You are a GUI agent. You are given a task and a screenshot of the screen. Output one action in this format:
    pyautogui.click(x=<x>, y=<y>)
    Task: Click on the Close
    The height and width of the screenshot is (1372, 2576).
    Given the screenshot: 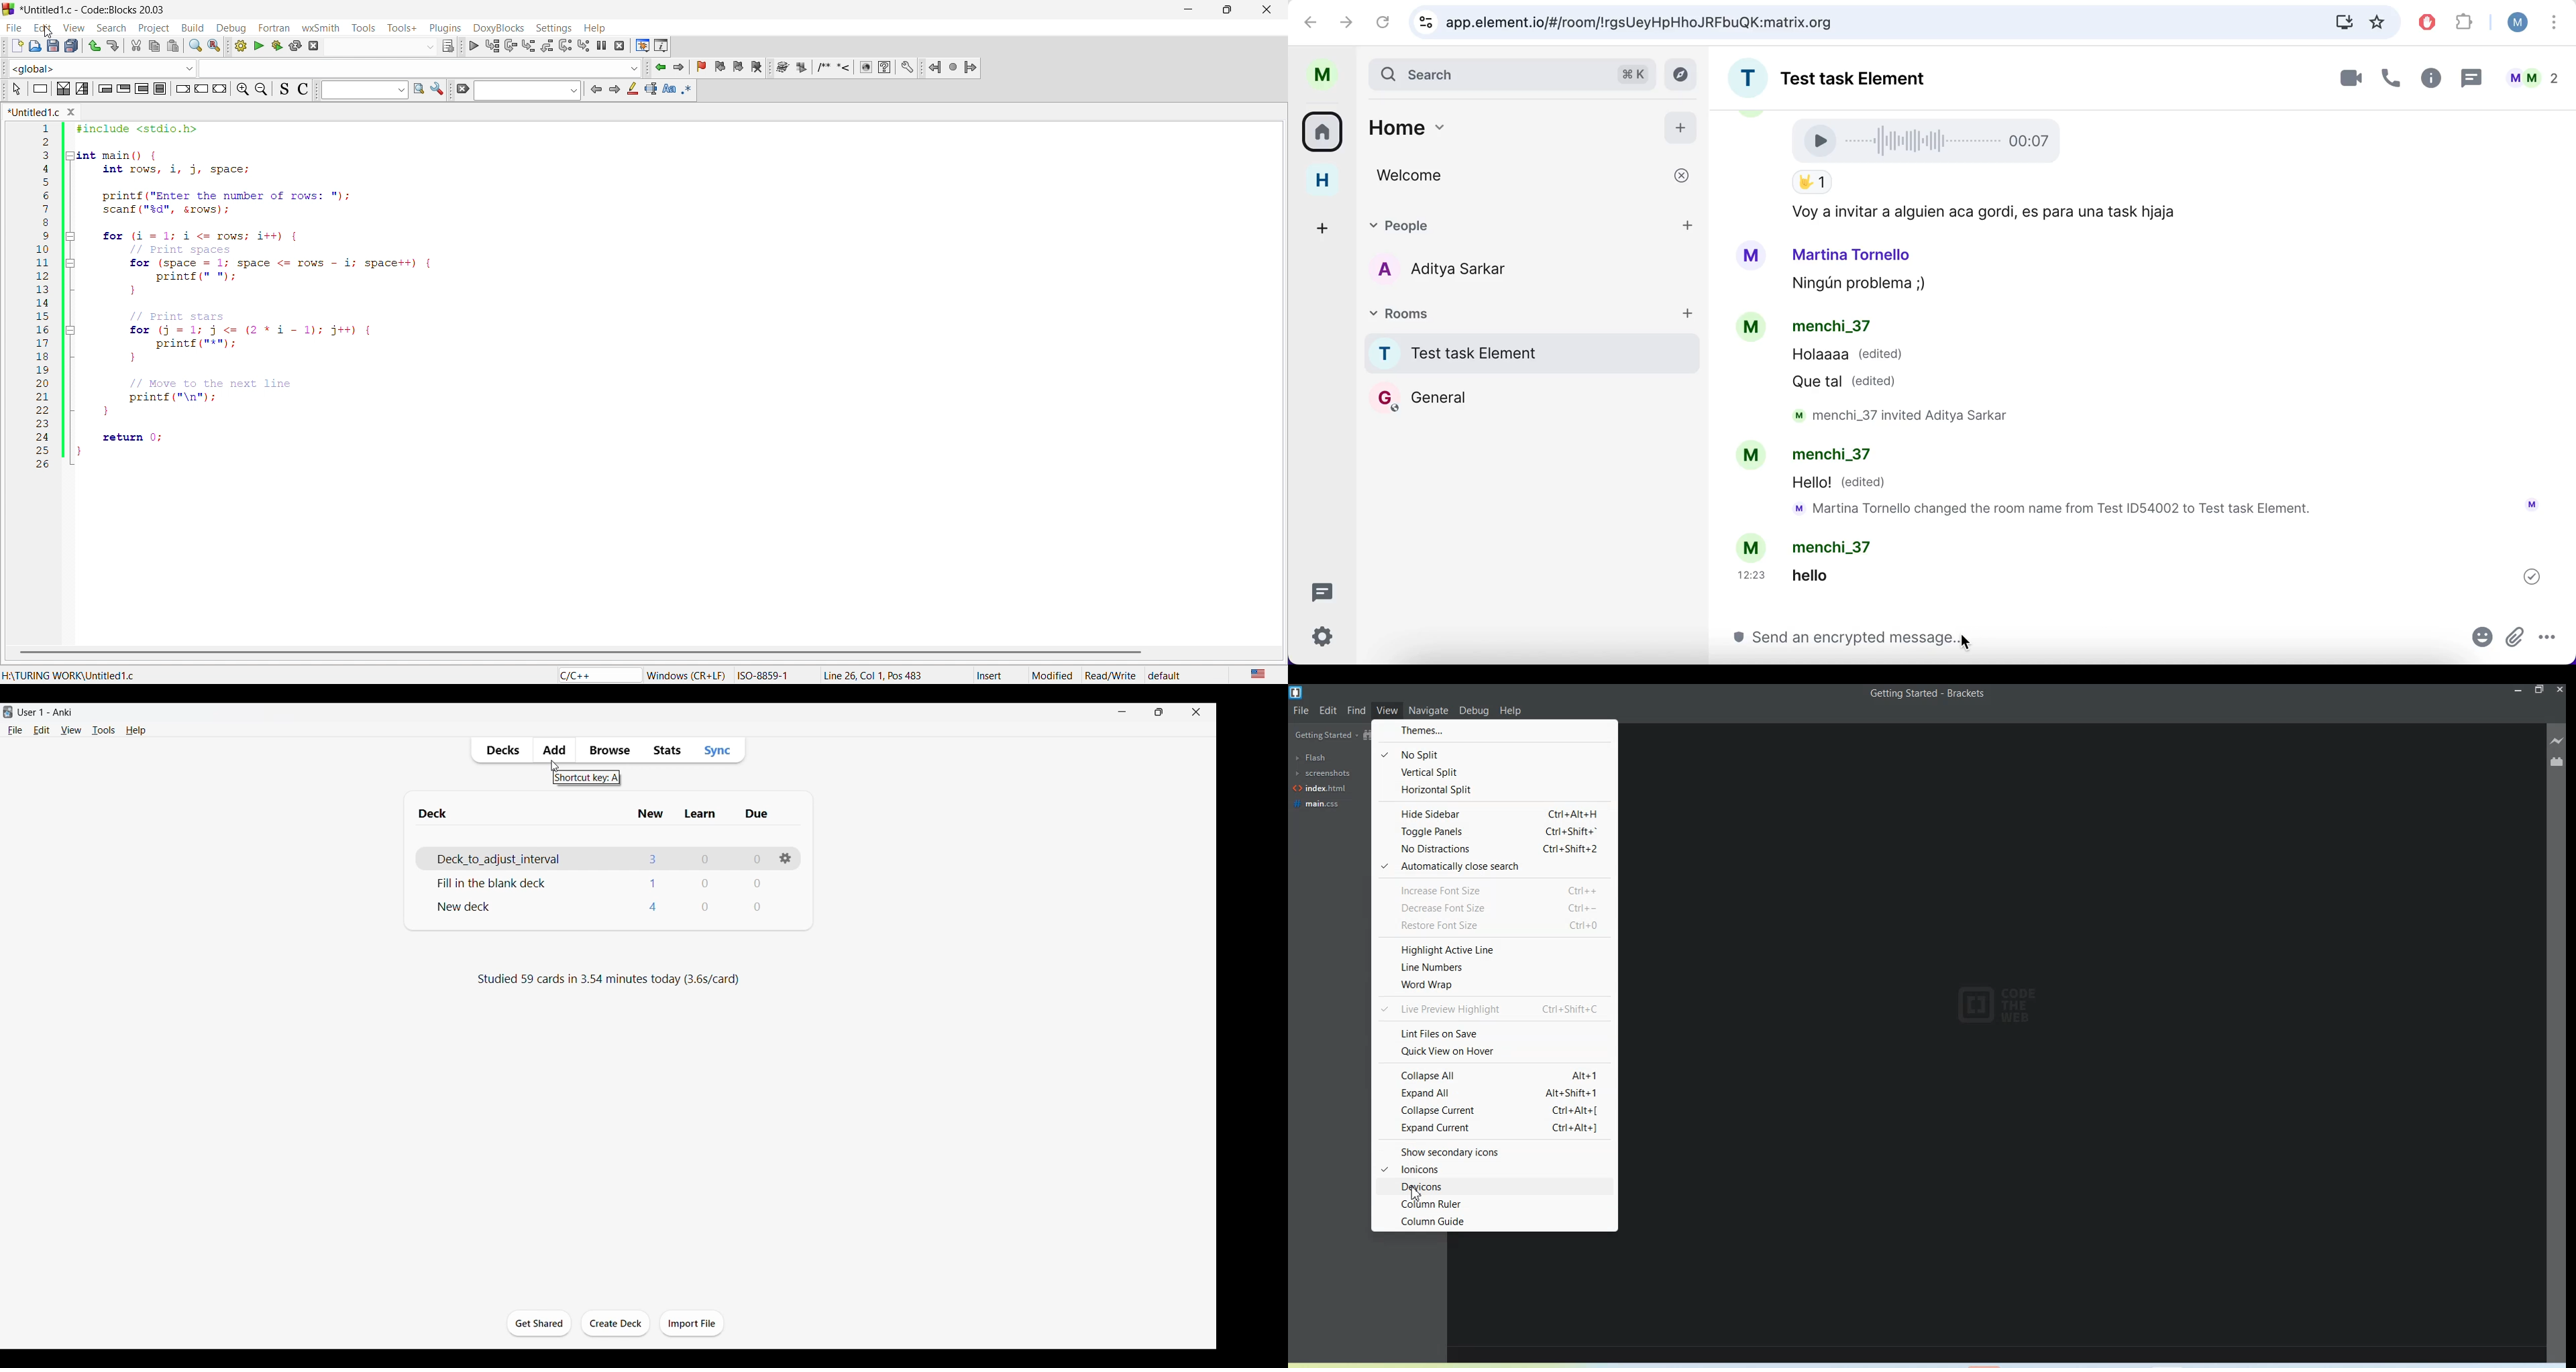 What is the action you would take?
    pyautogui.click(x=2558, y=690)
    